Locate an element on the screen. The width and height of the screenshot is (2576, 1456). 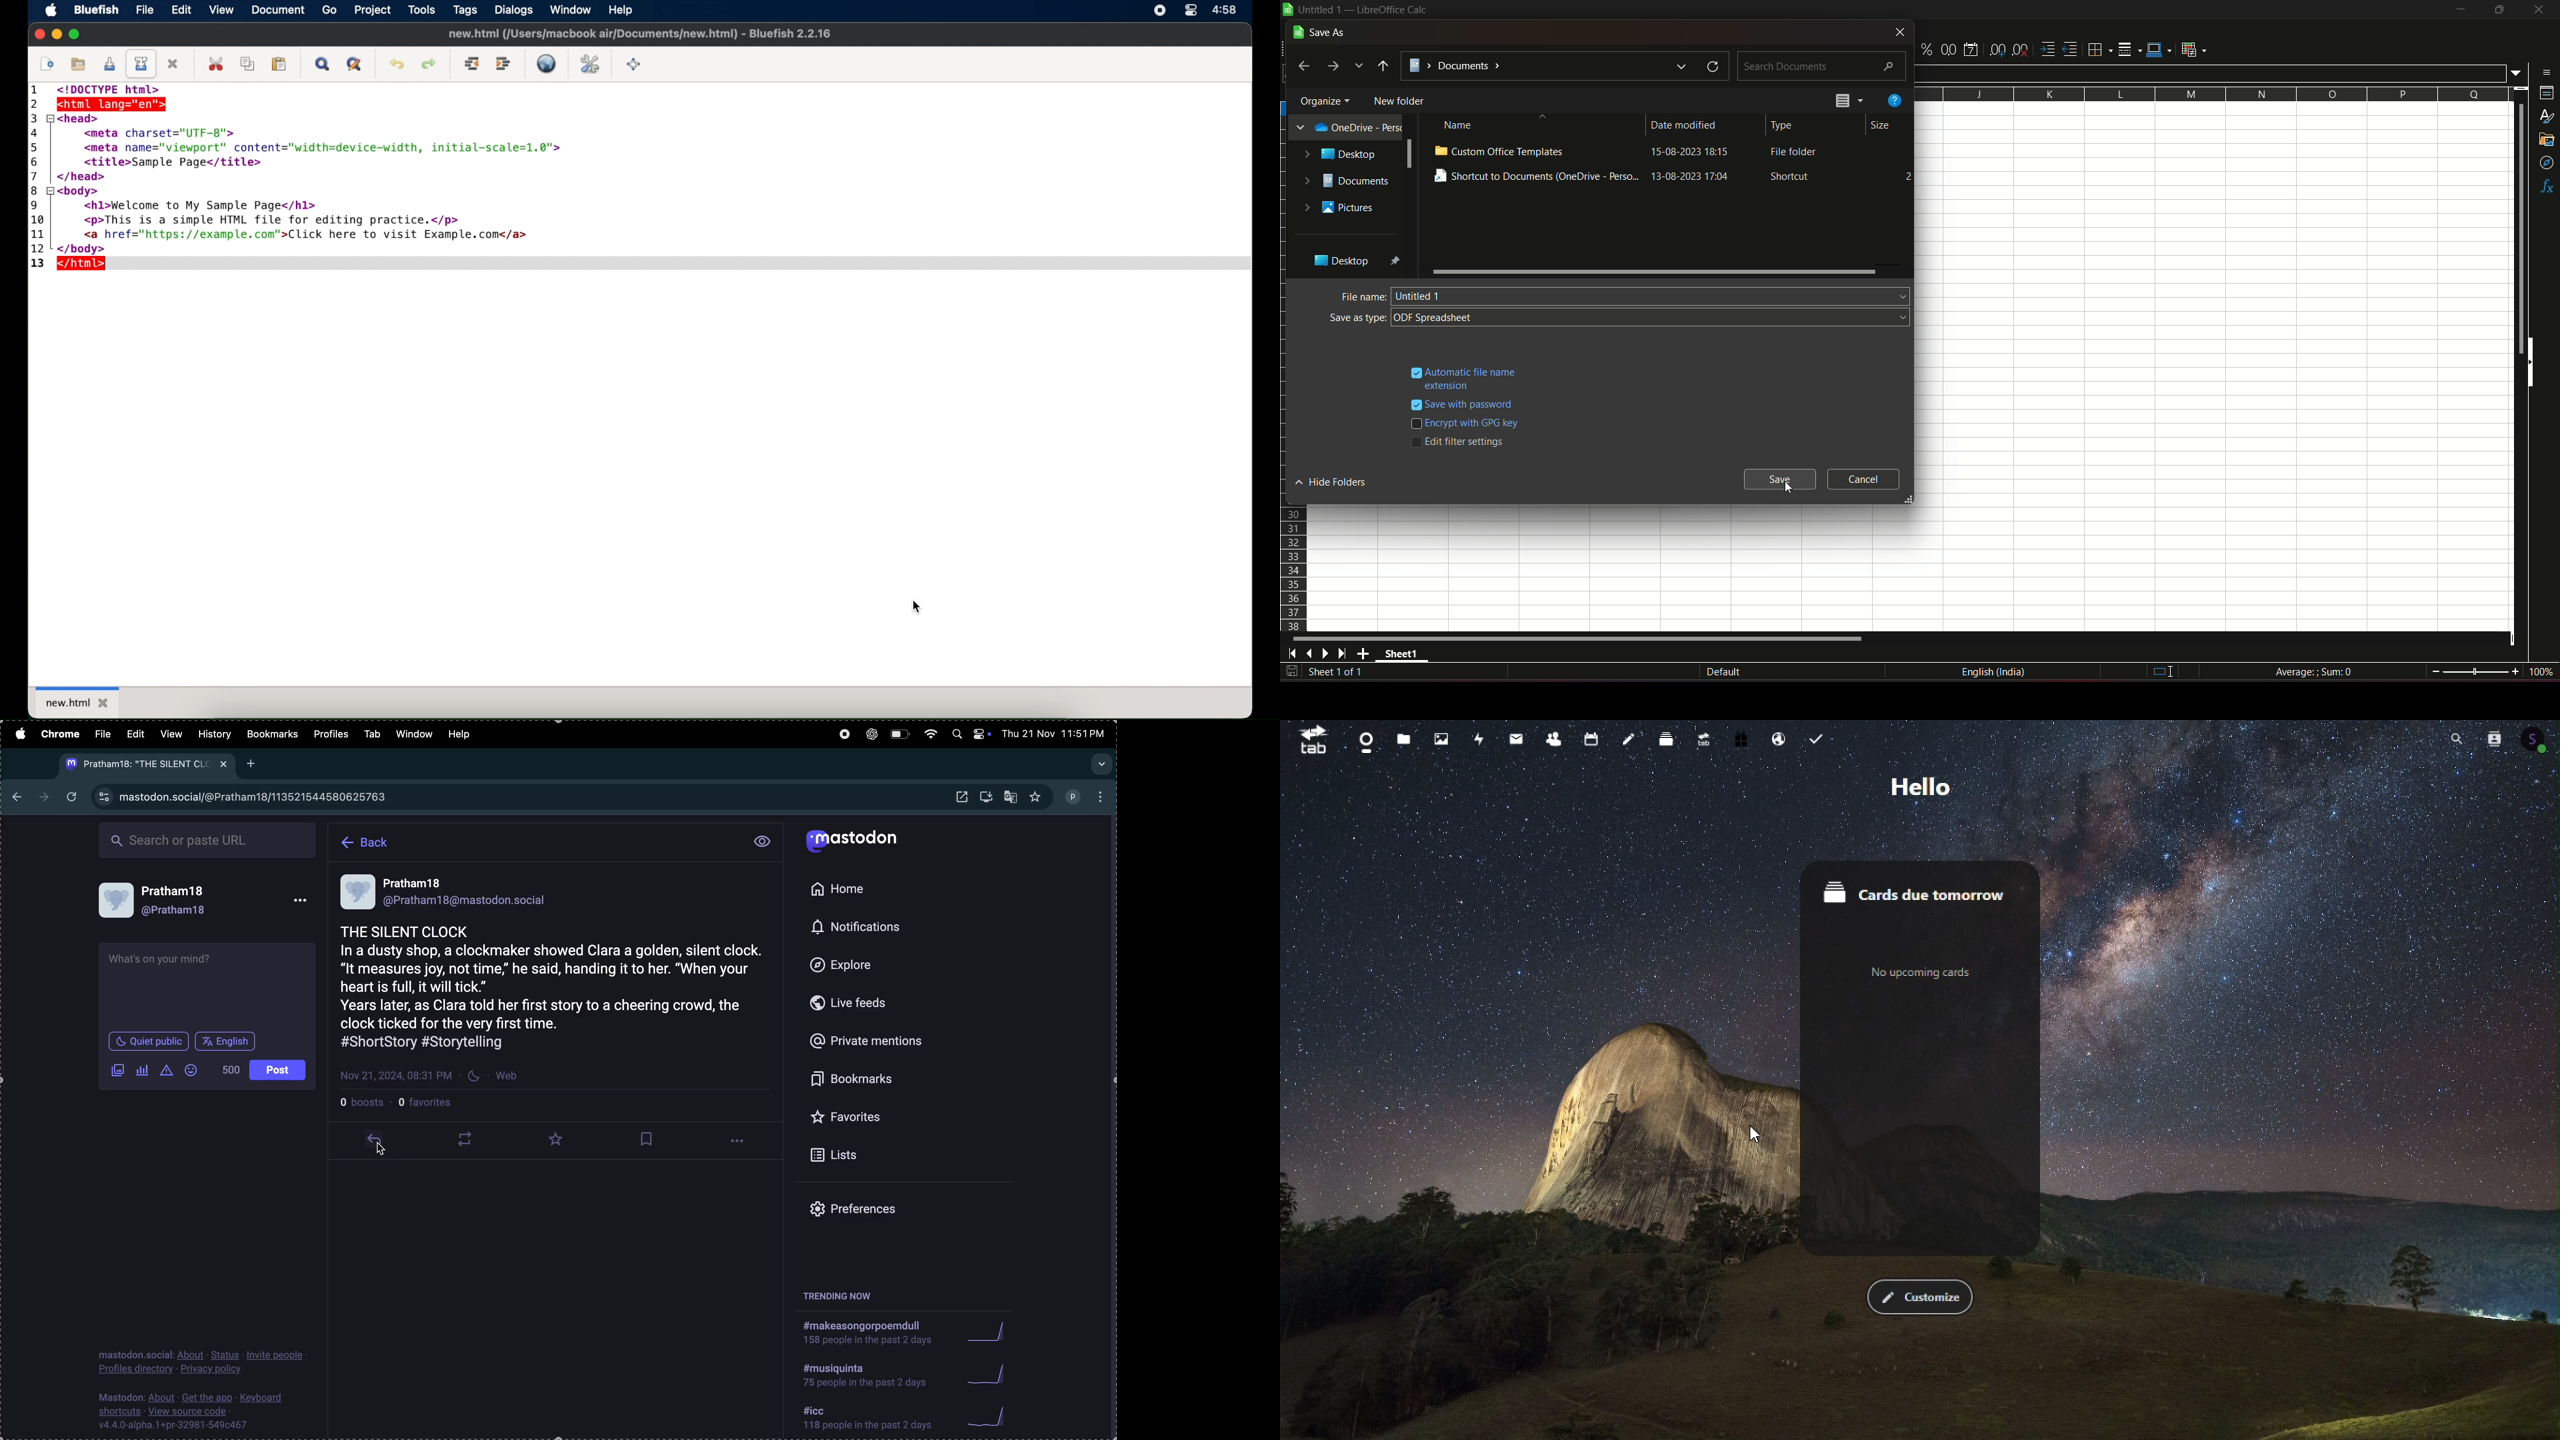
add new sheet is located at coordinates (1363, 654).